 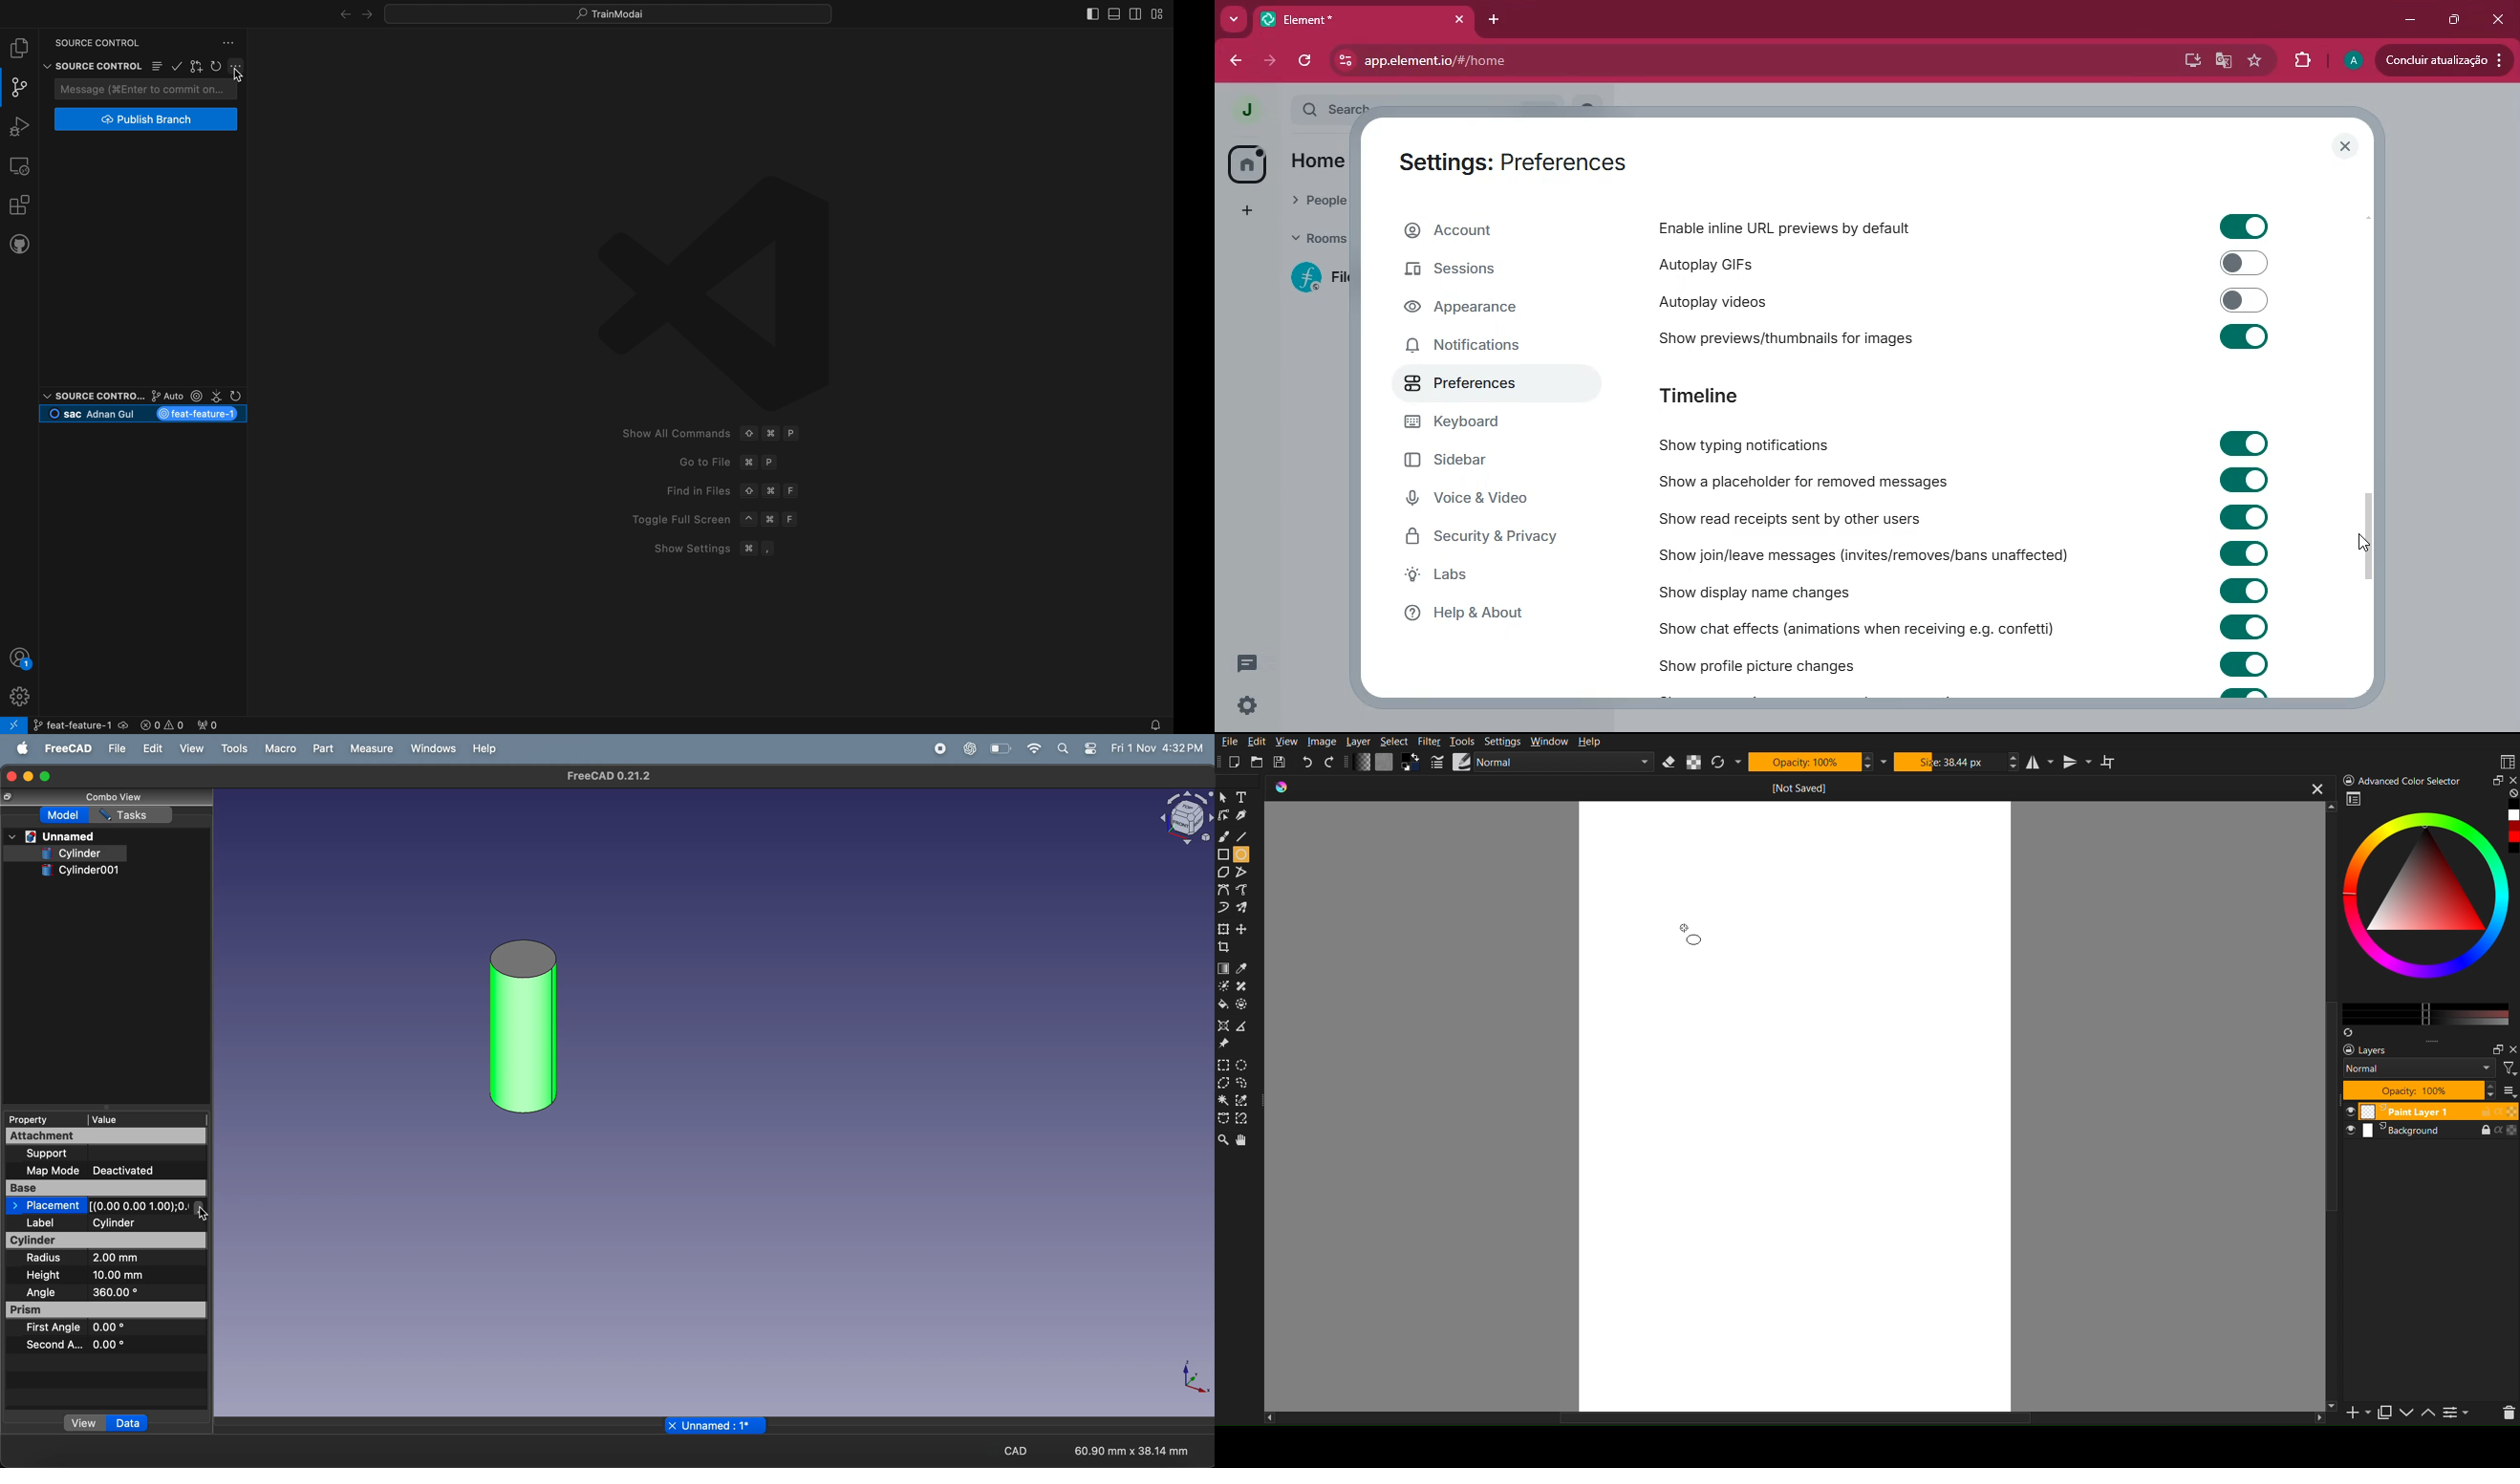 I want to click on close tab, so click(x=1461, y=20).